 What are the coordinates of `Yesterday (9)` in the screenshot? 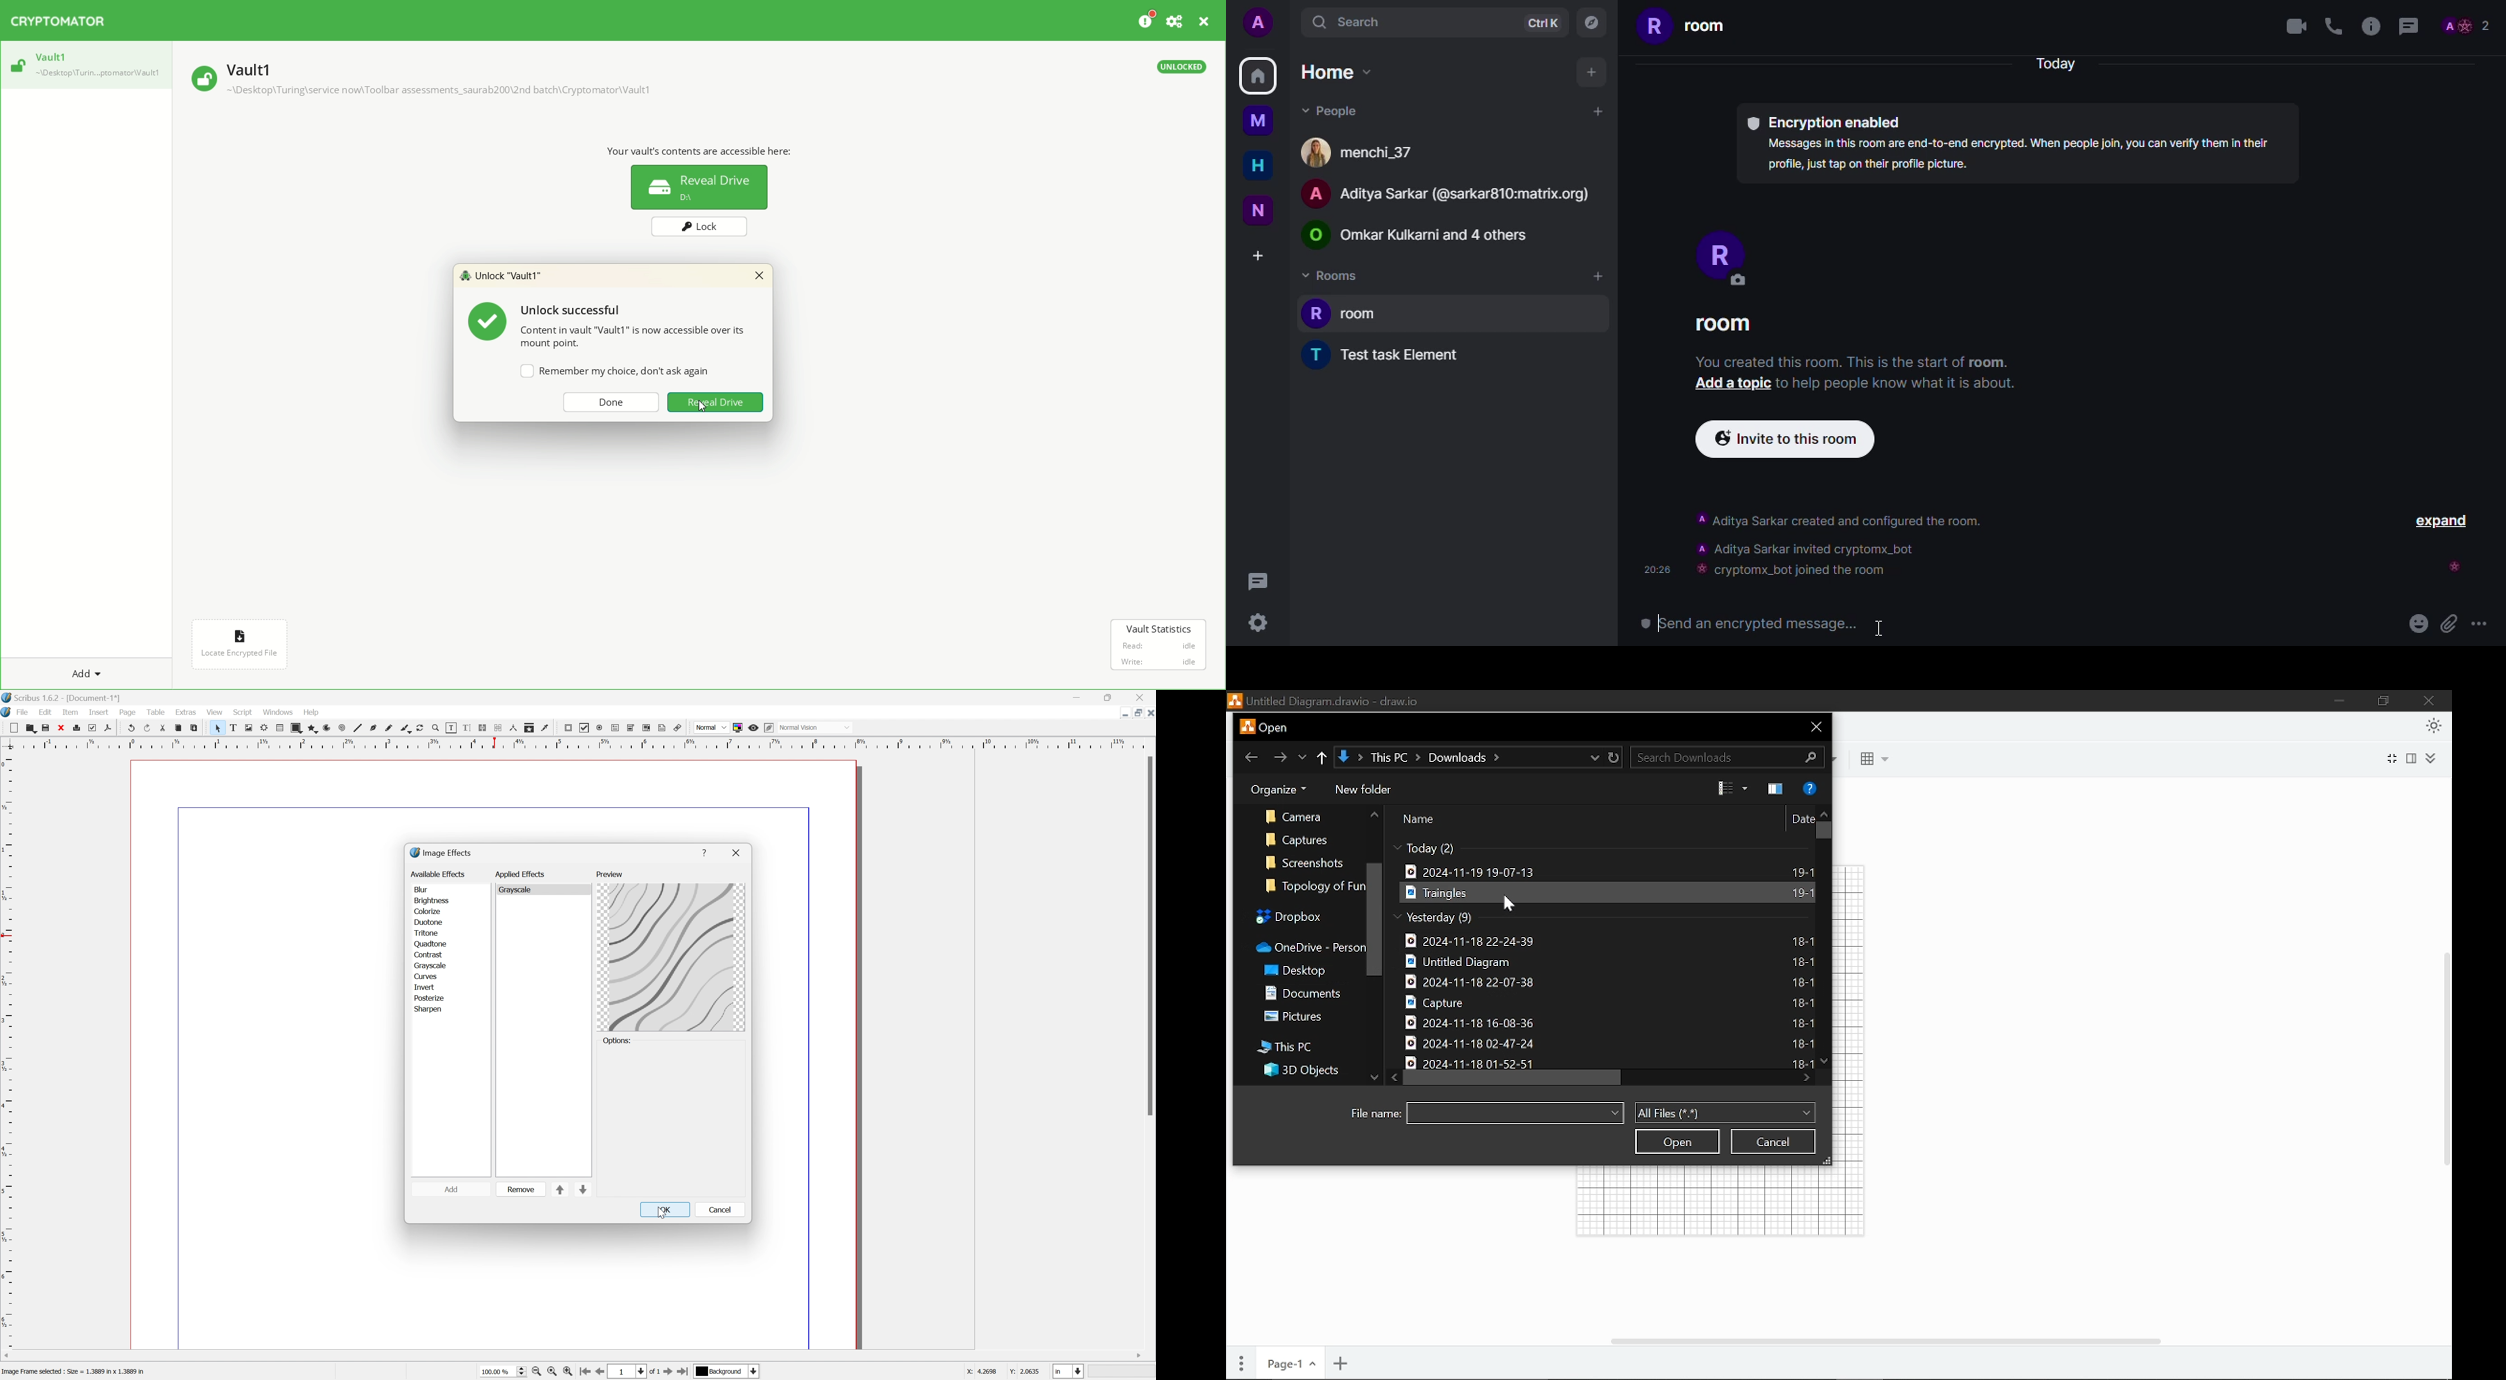 It's located at (1434, 917).